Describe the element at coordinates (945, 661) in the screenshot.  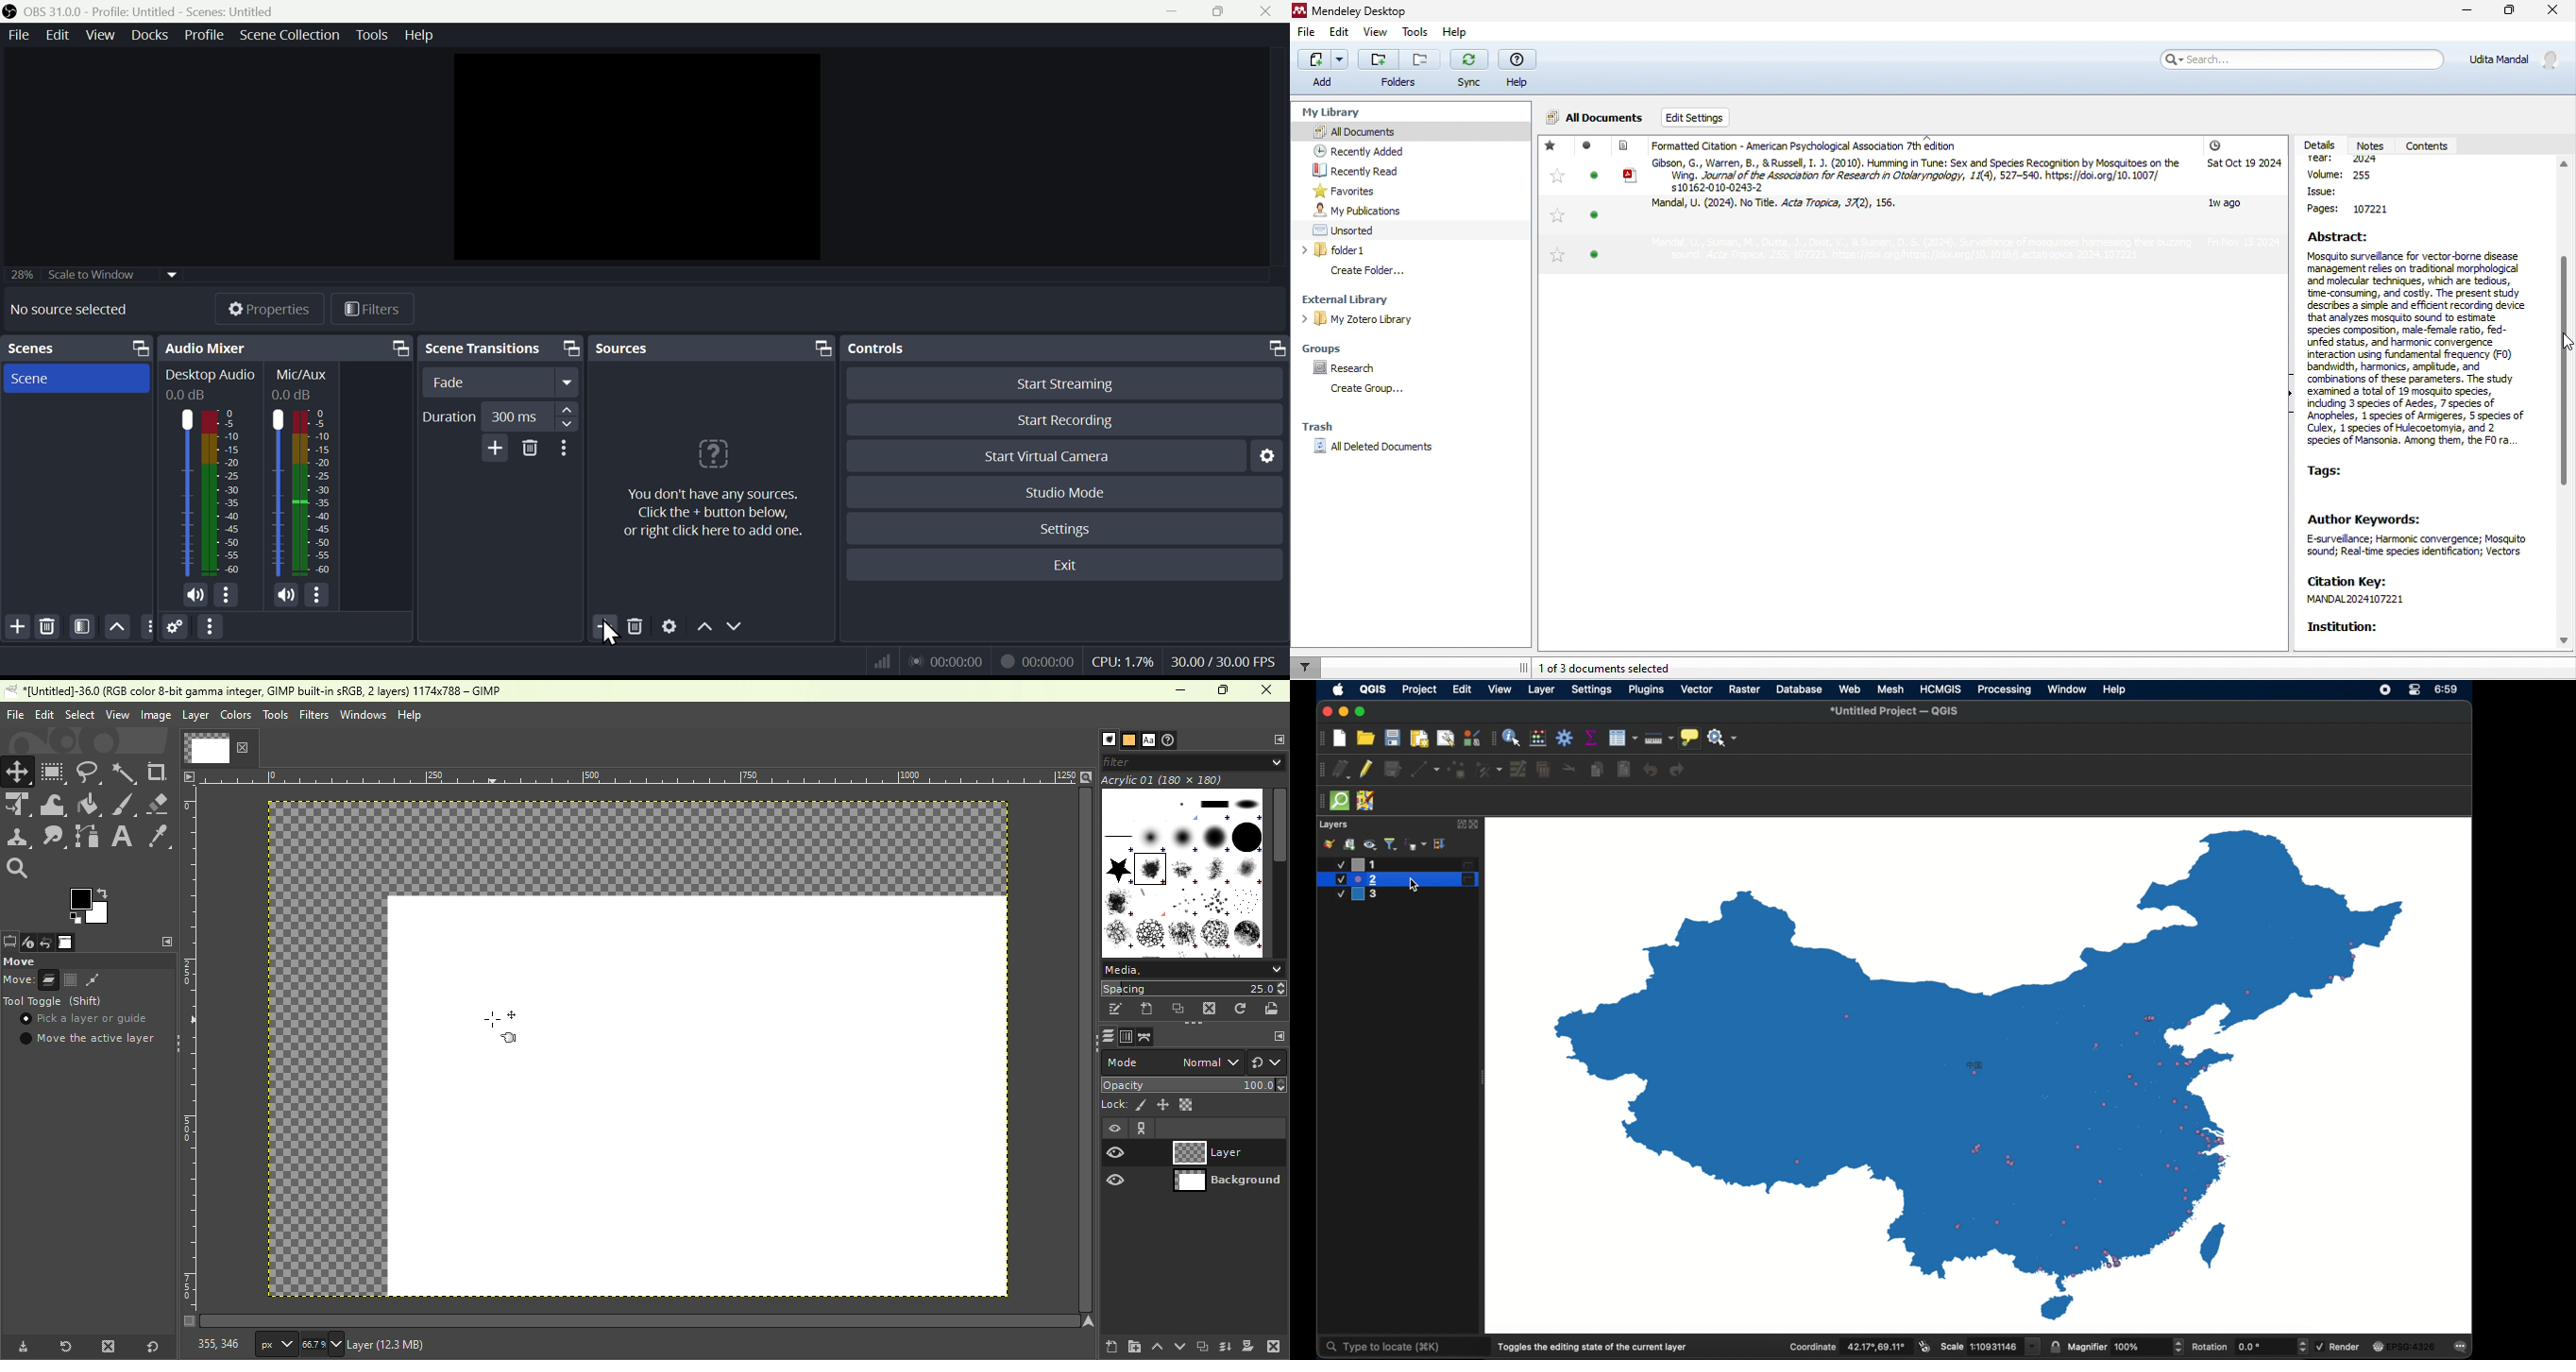
I see `Live Status` at that location.